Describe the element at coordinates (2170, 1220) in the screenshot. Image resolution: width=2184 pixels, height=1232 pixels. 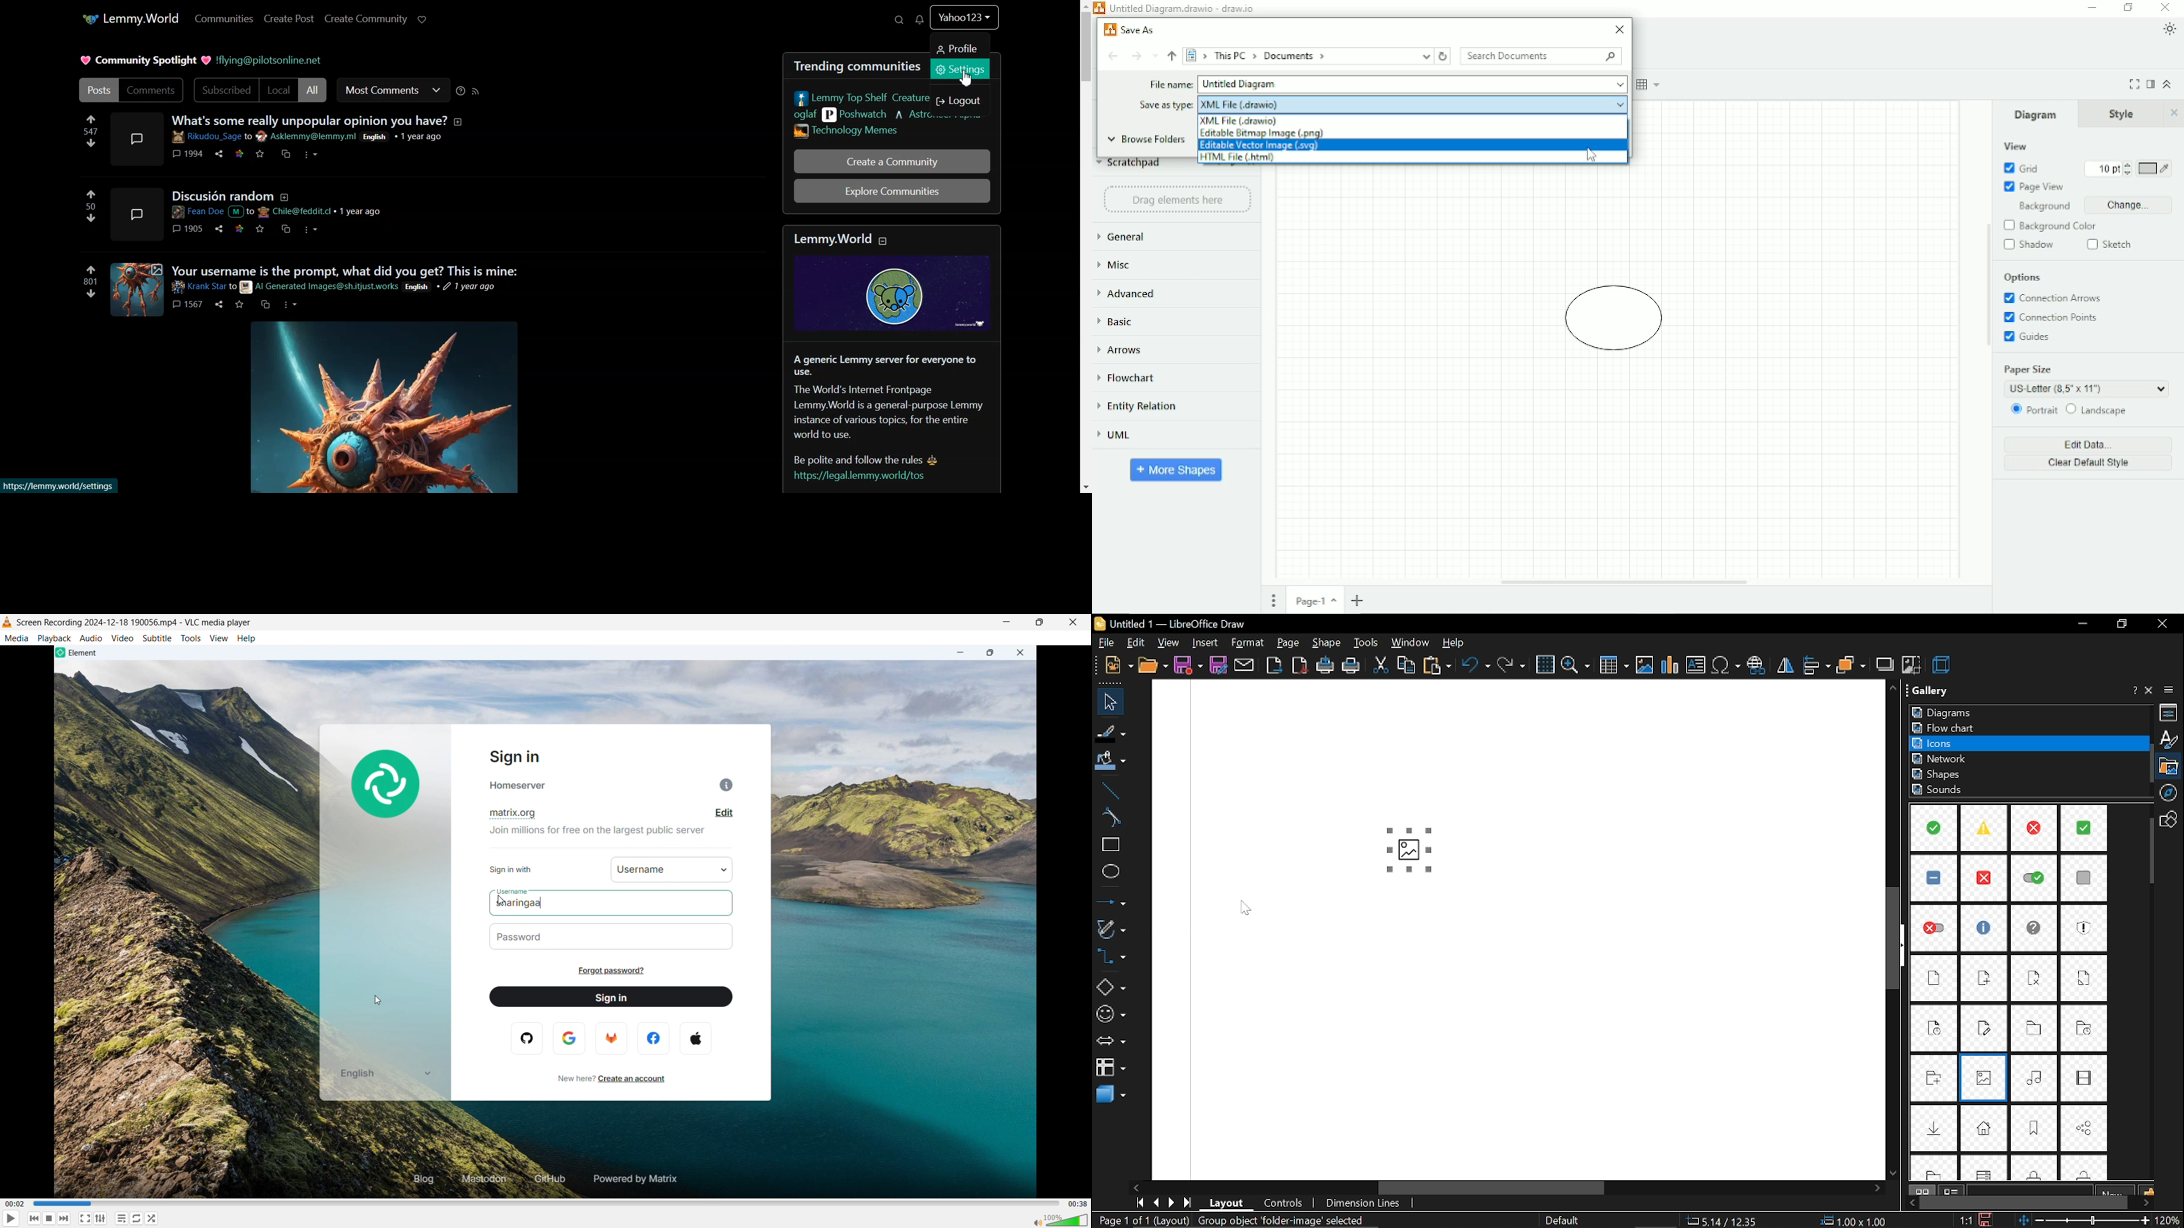
I see `20%` at that location.